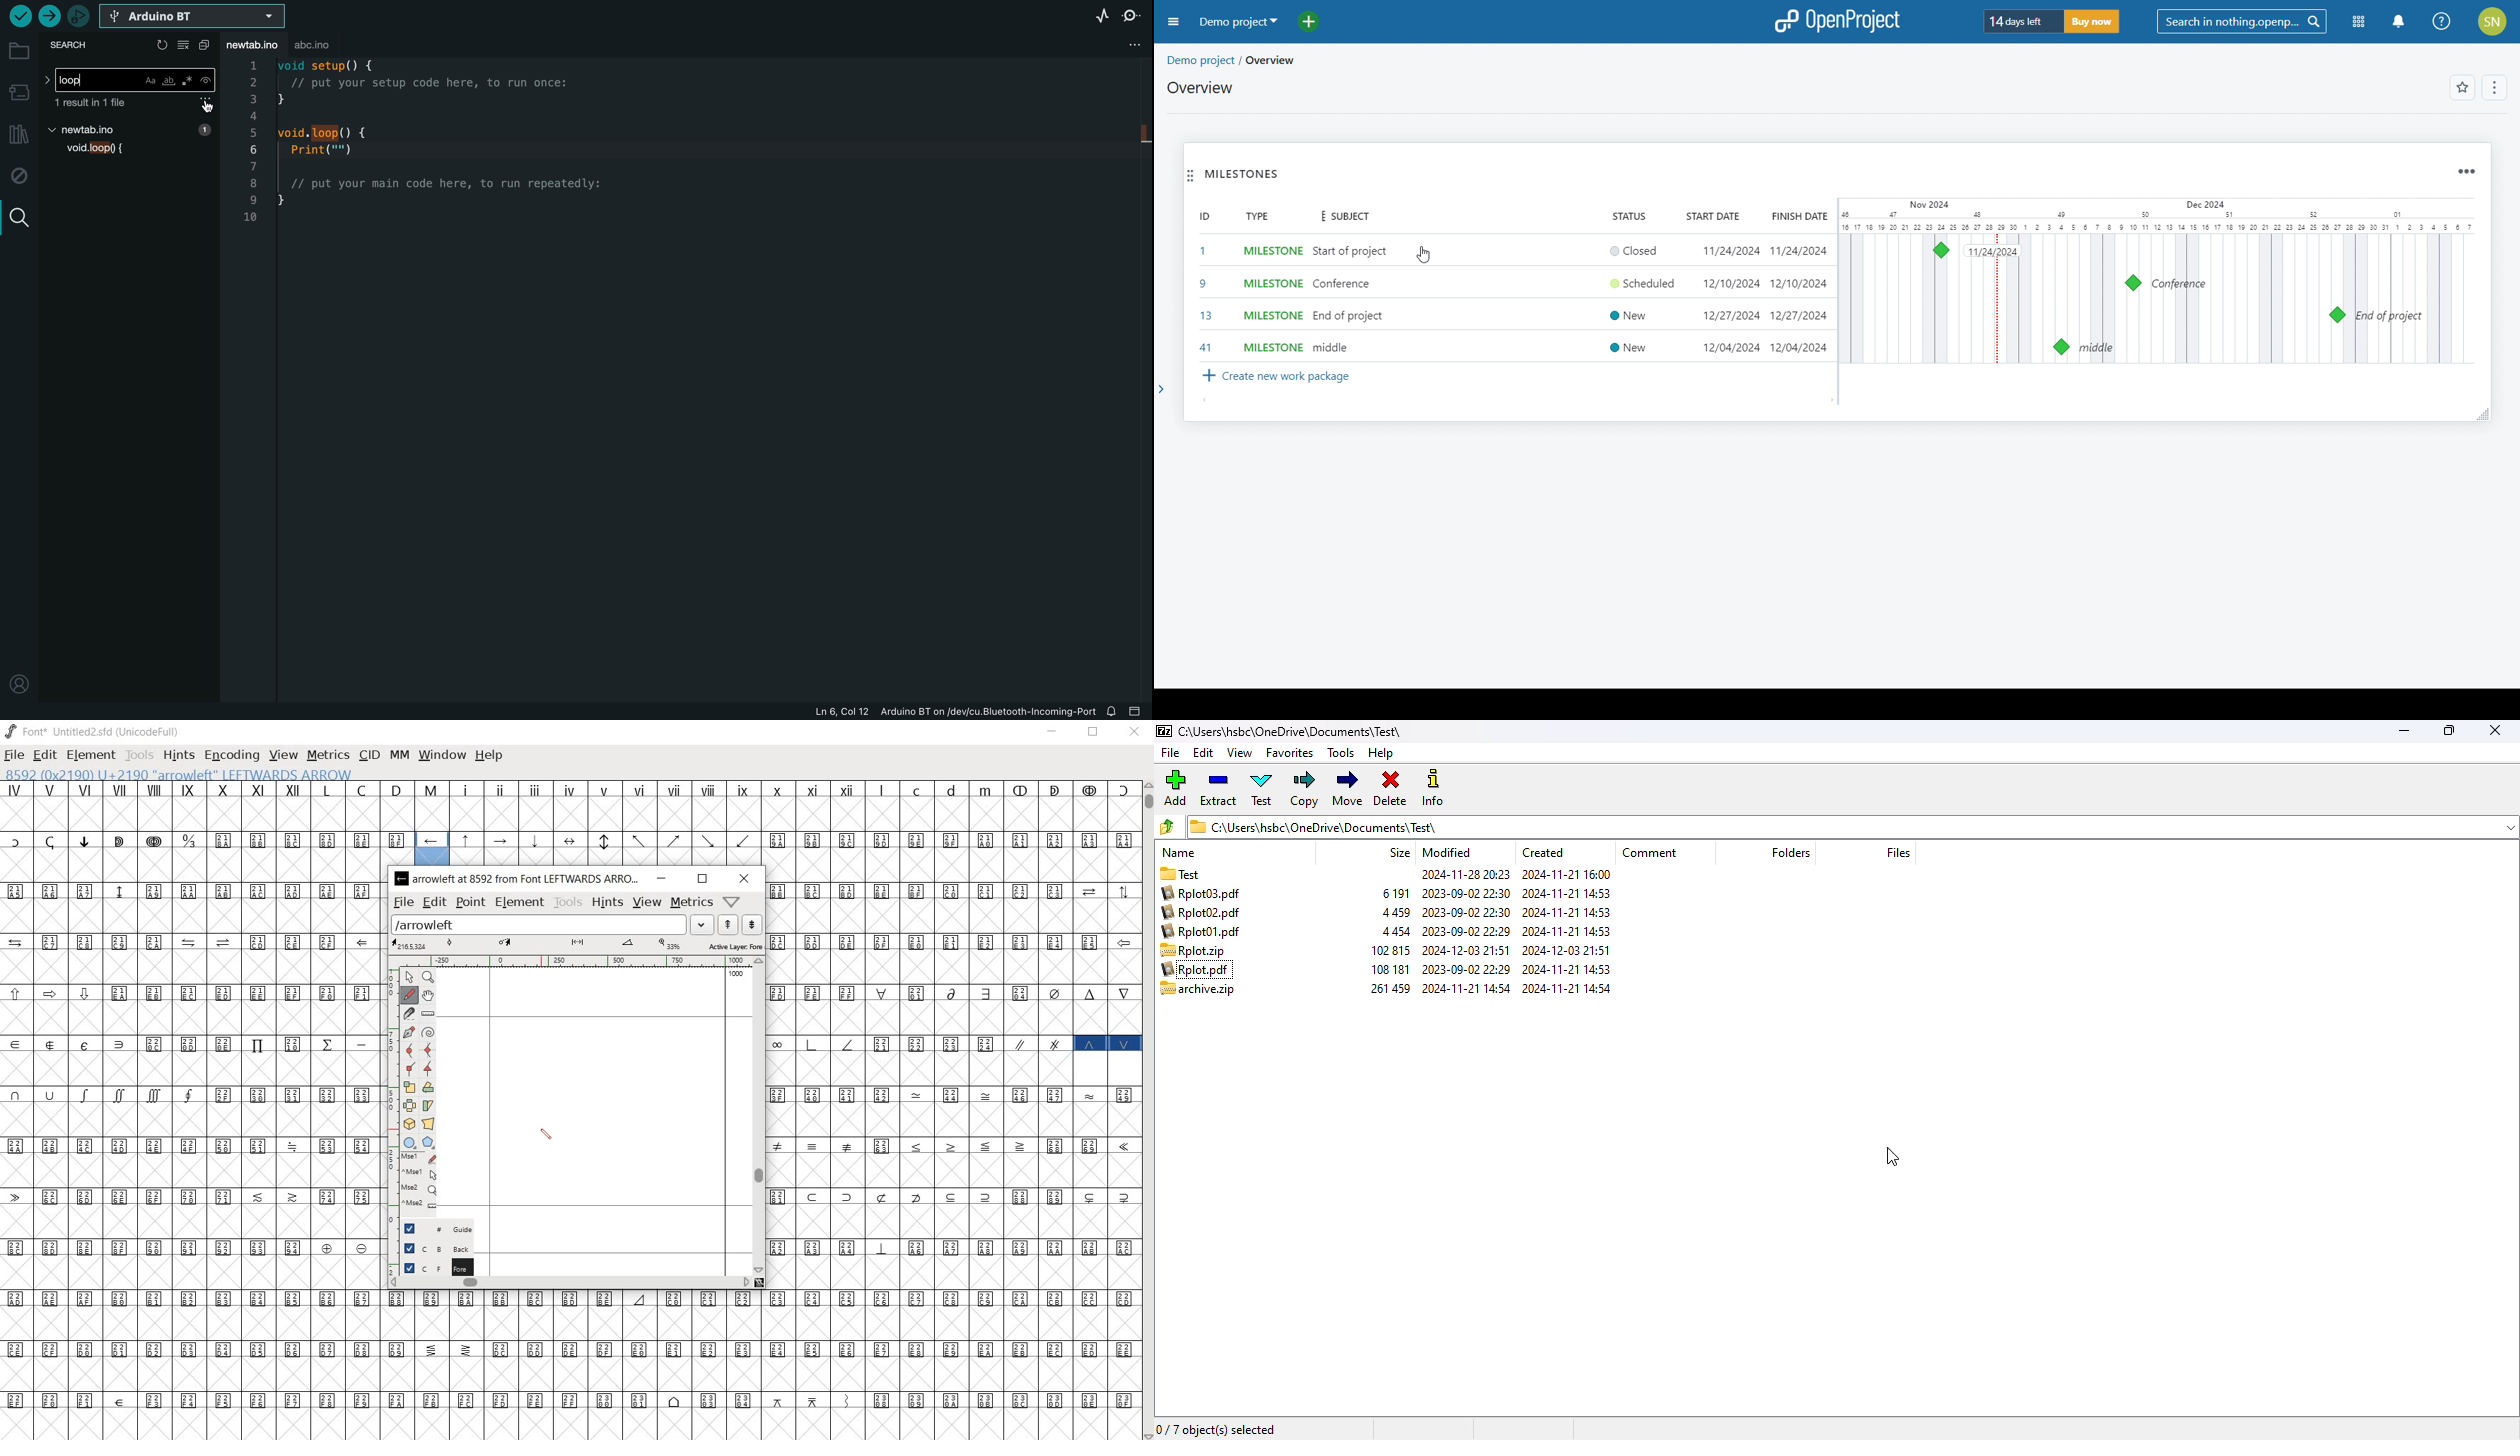 The width and height of the screenshot is (2520, 1456). What do you see at coordinates (429, 1105) in the screenshot?
I see `skew the selection` at bounding box center [429, 1105].